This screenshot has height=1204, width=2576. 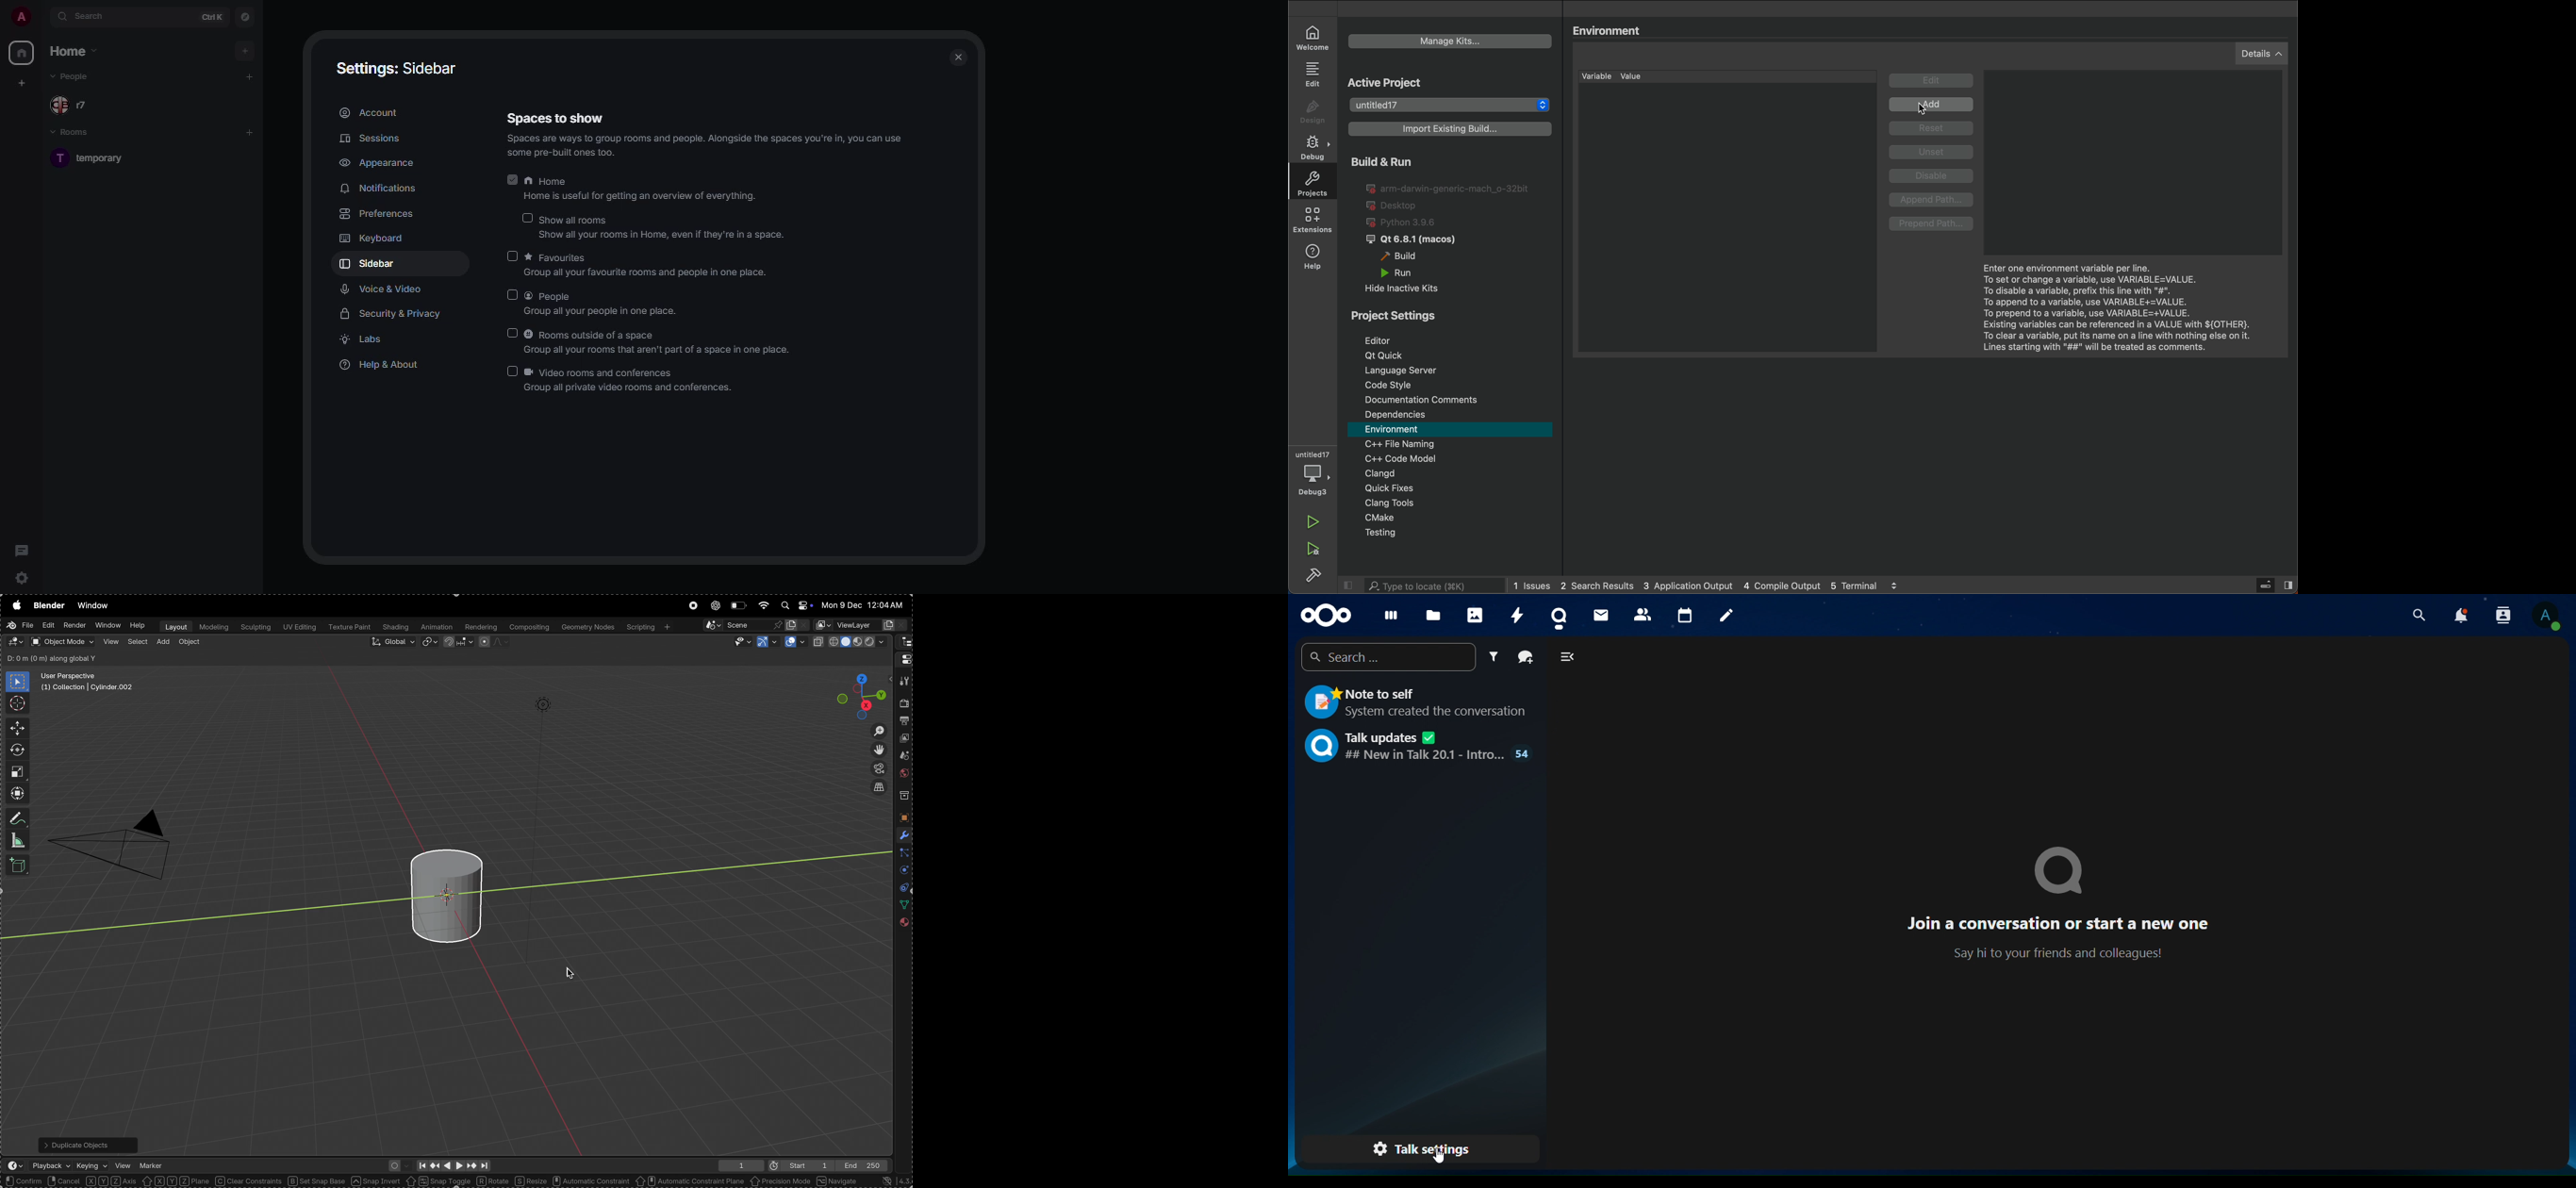 What do you see at coordinates (97, 159) in the screenshot?
I see `temporary` at bounding box center [97, 159].